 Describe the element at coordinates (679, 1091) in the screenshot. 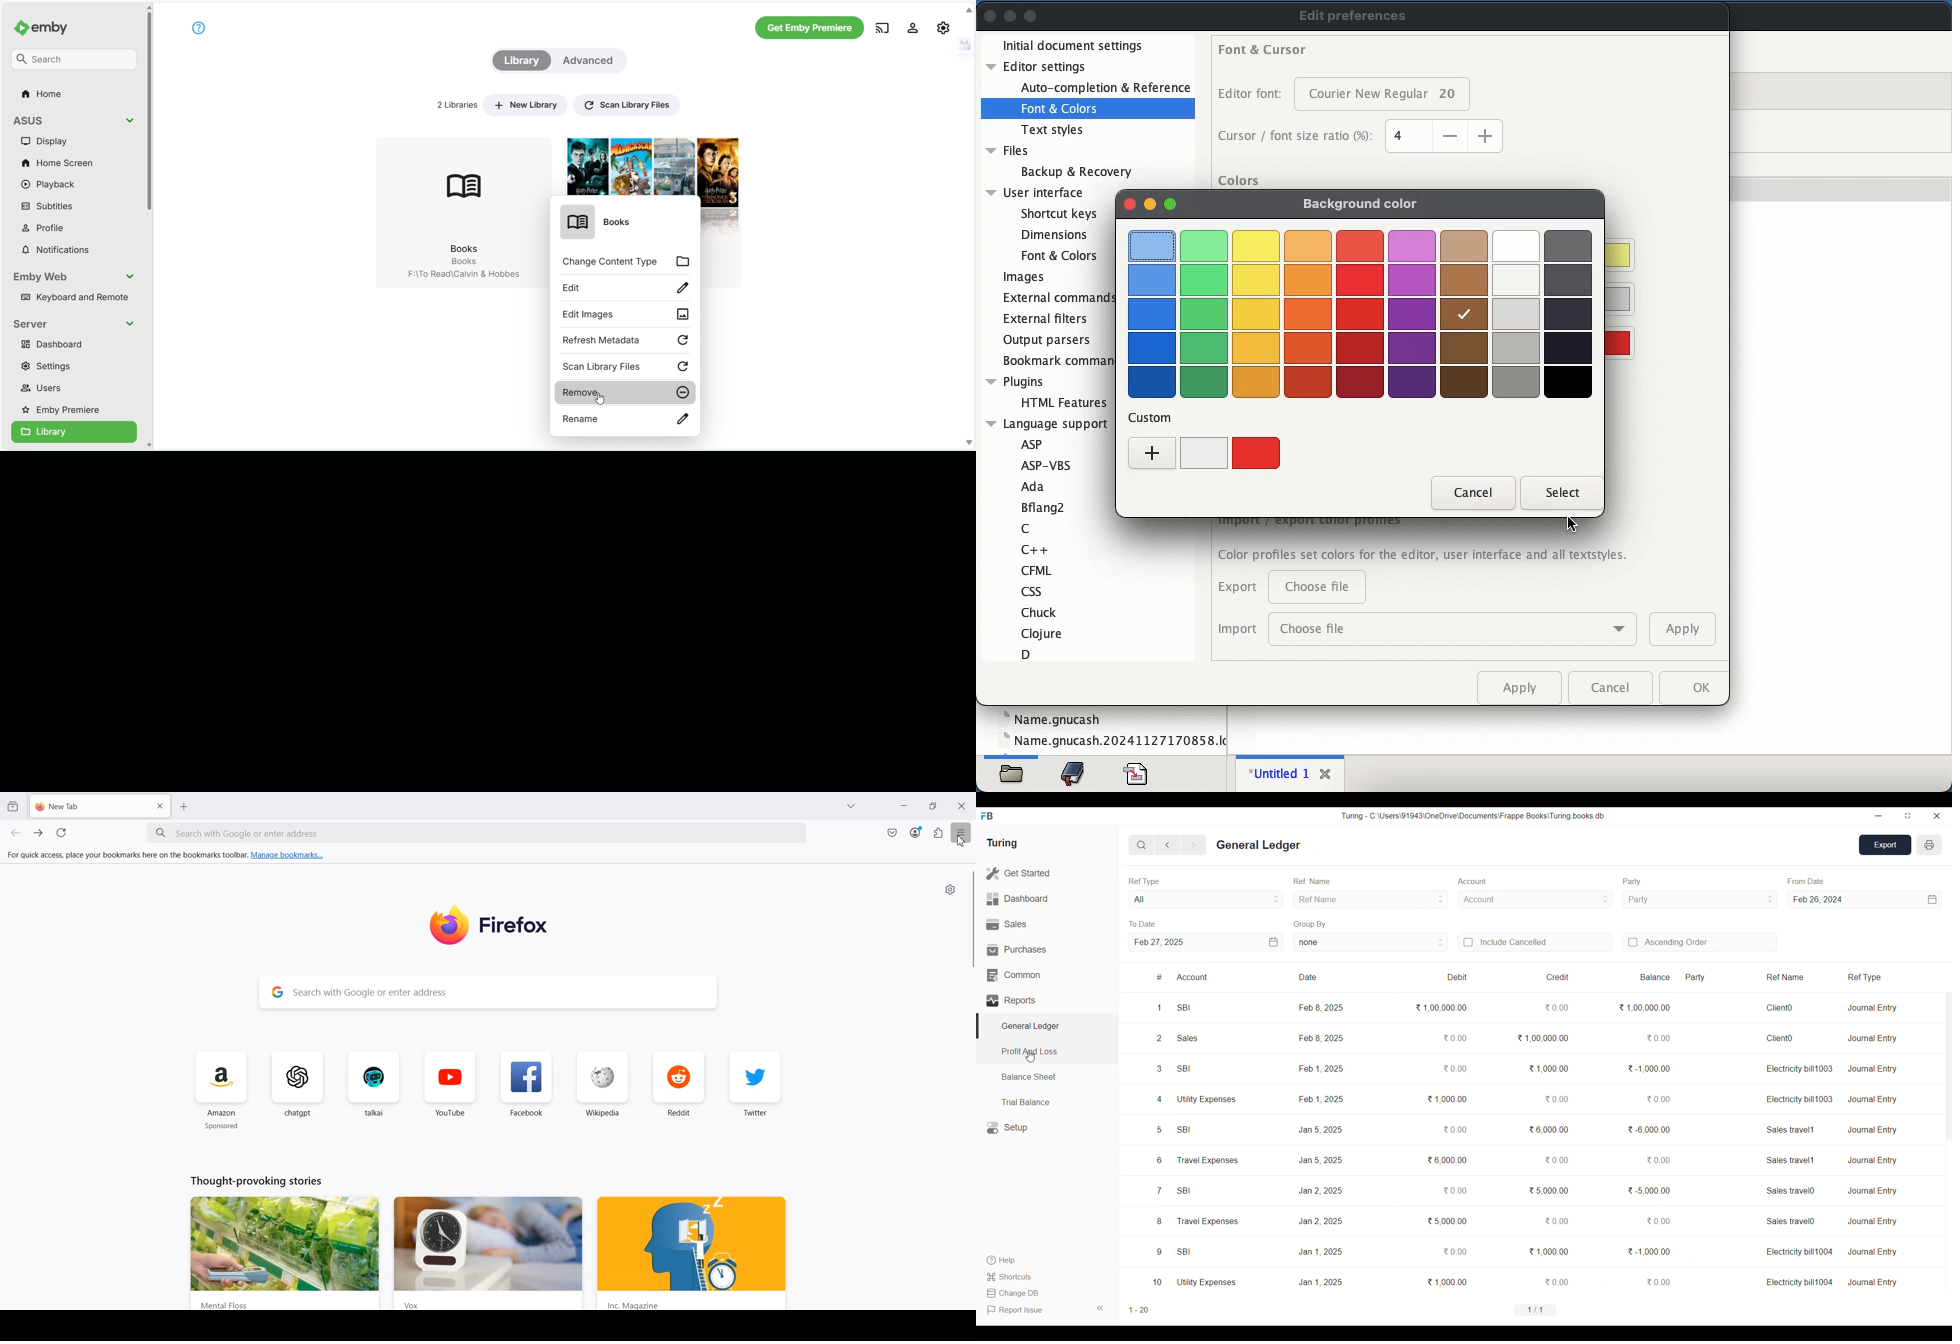

I see `Reddit` at that location.